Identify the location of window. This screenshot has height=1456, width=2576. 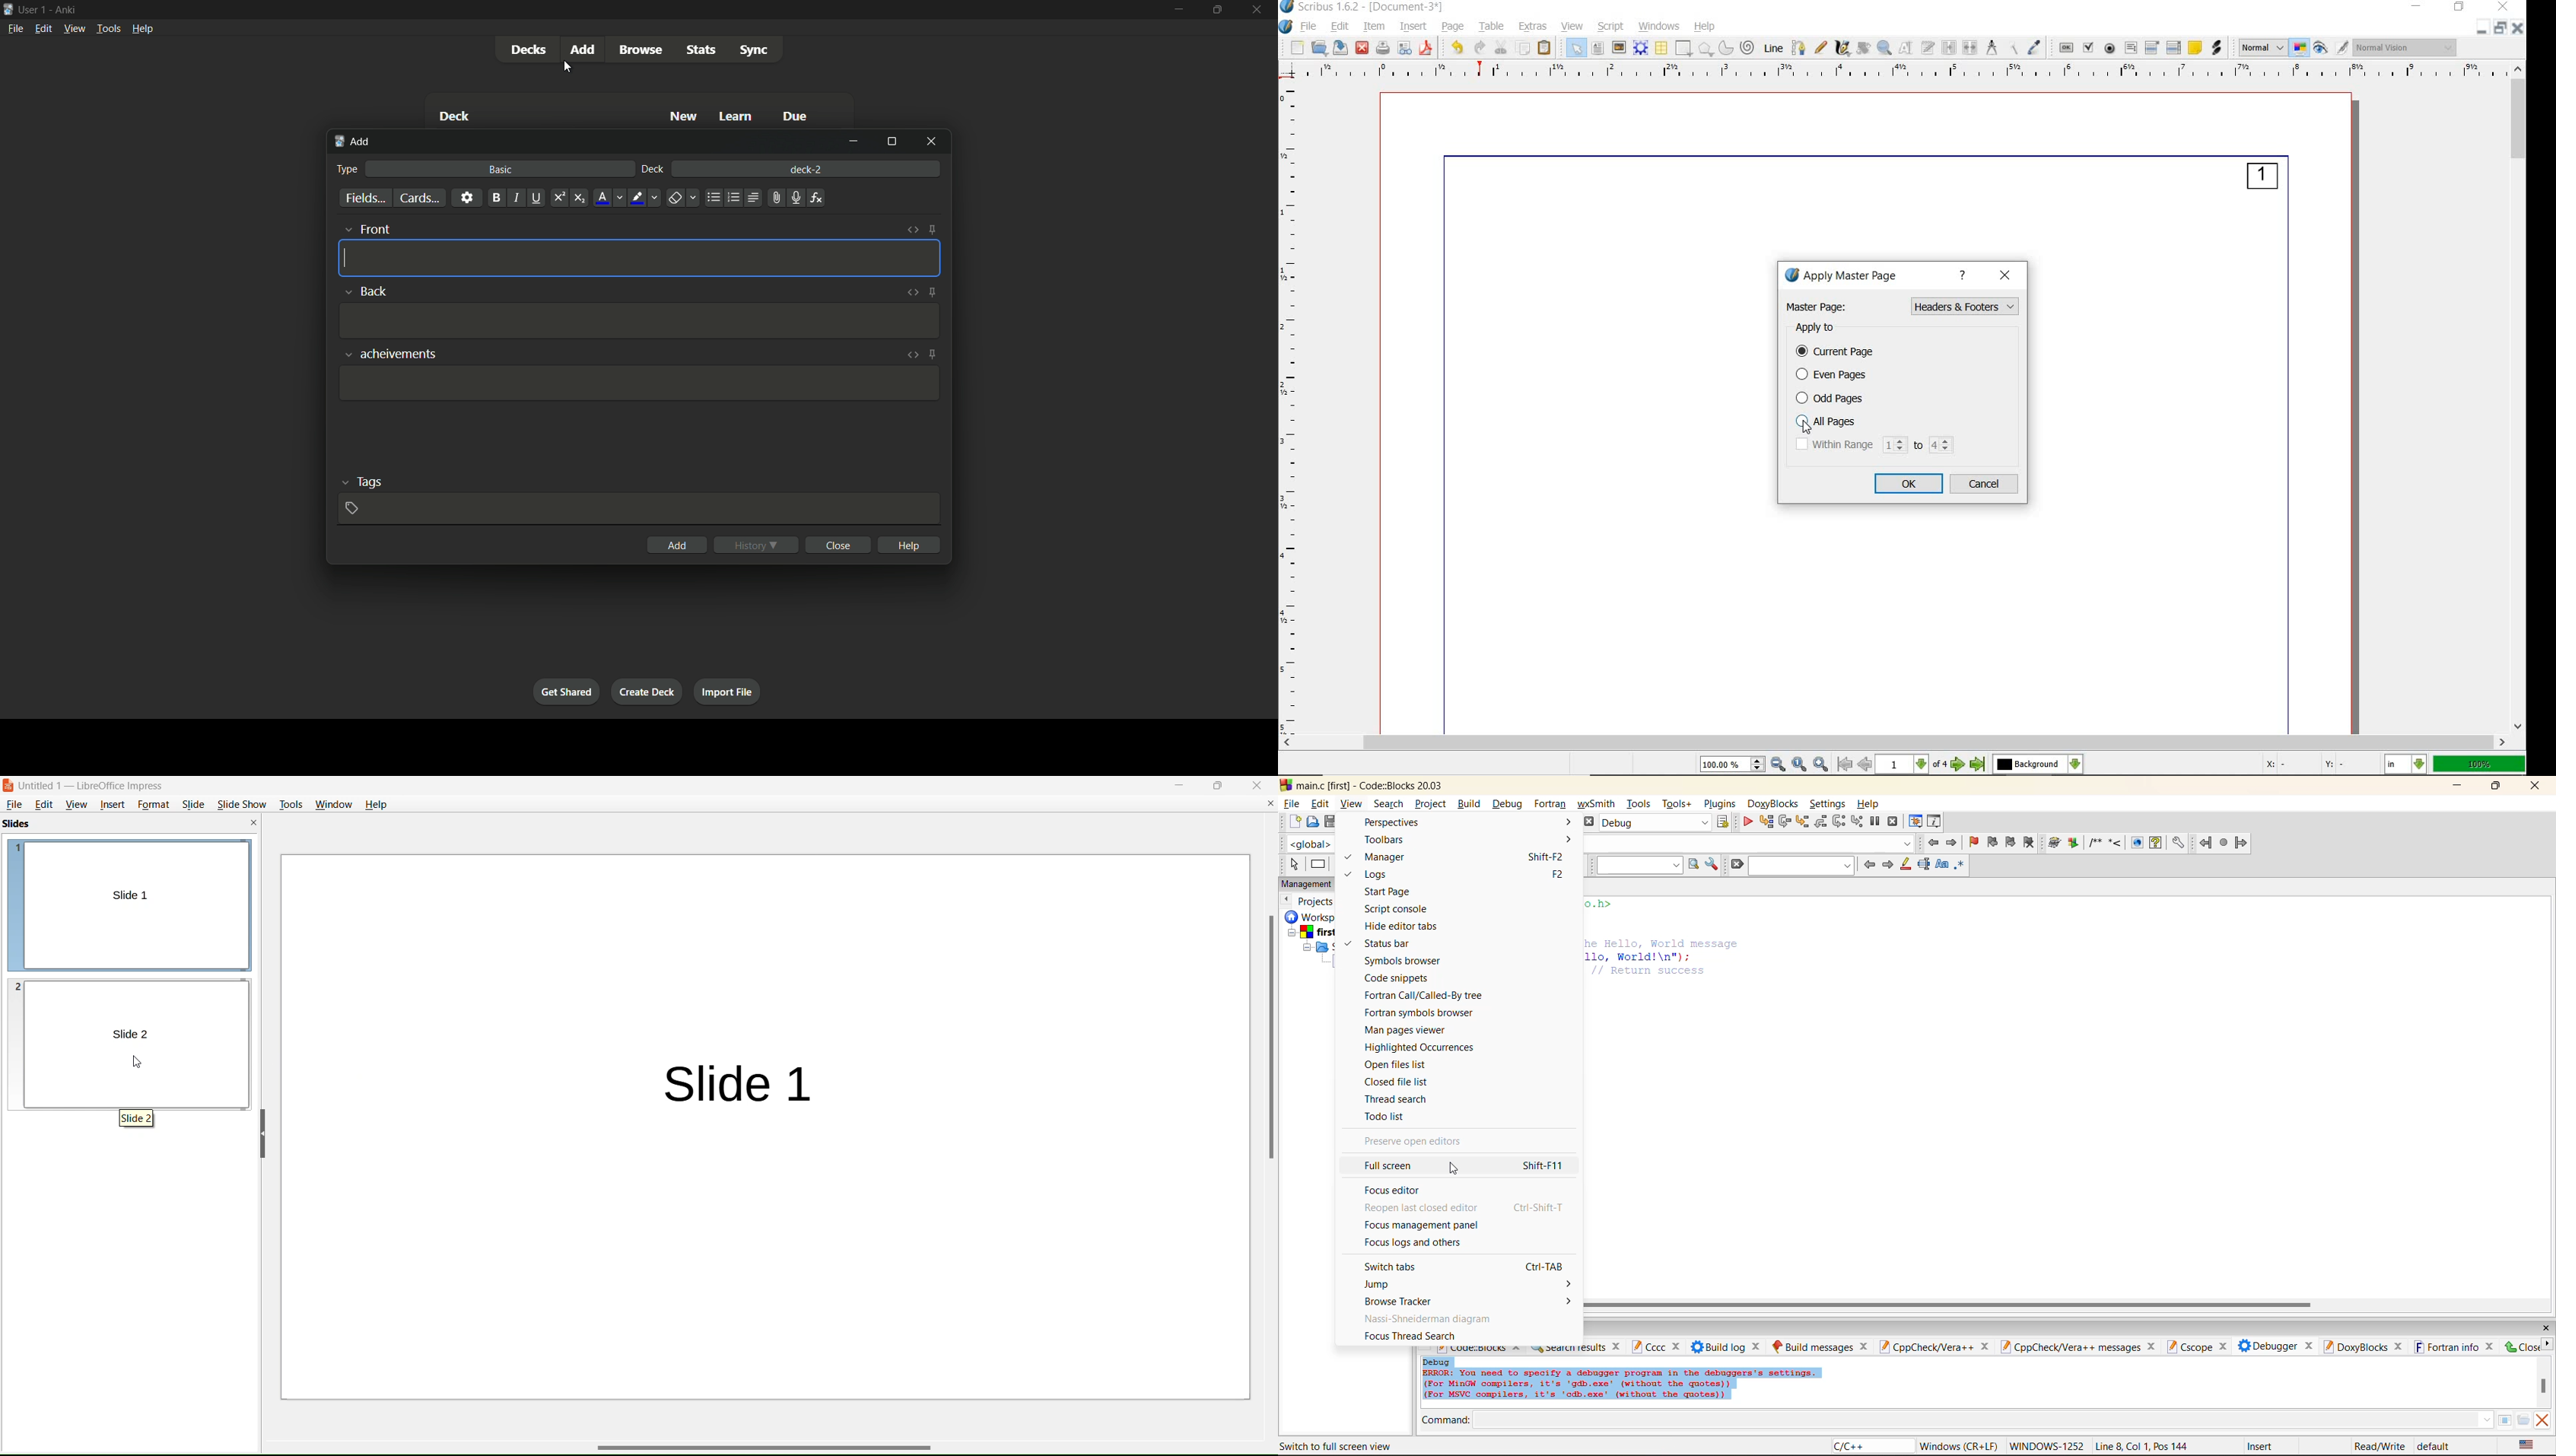
(331, 804).